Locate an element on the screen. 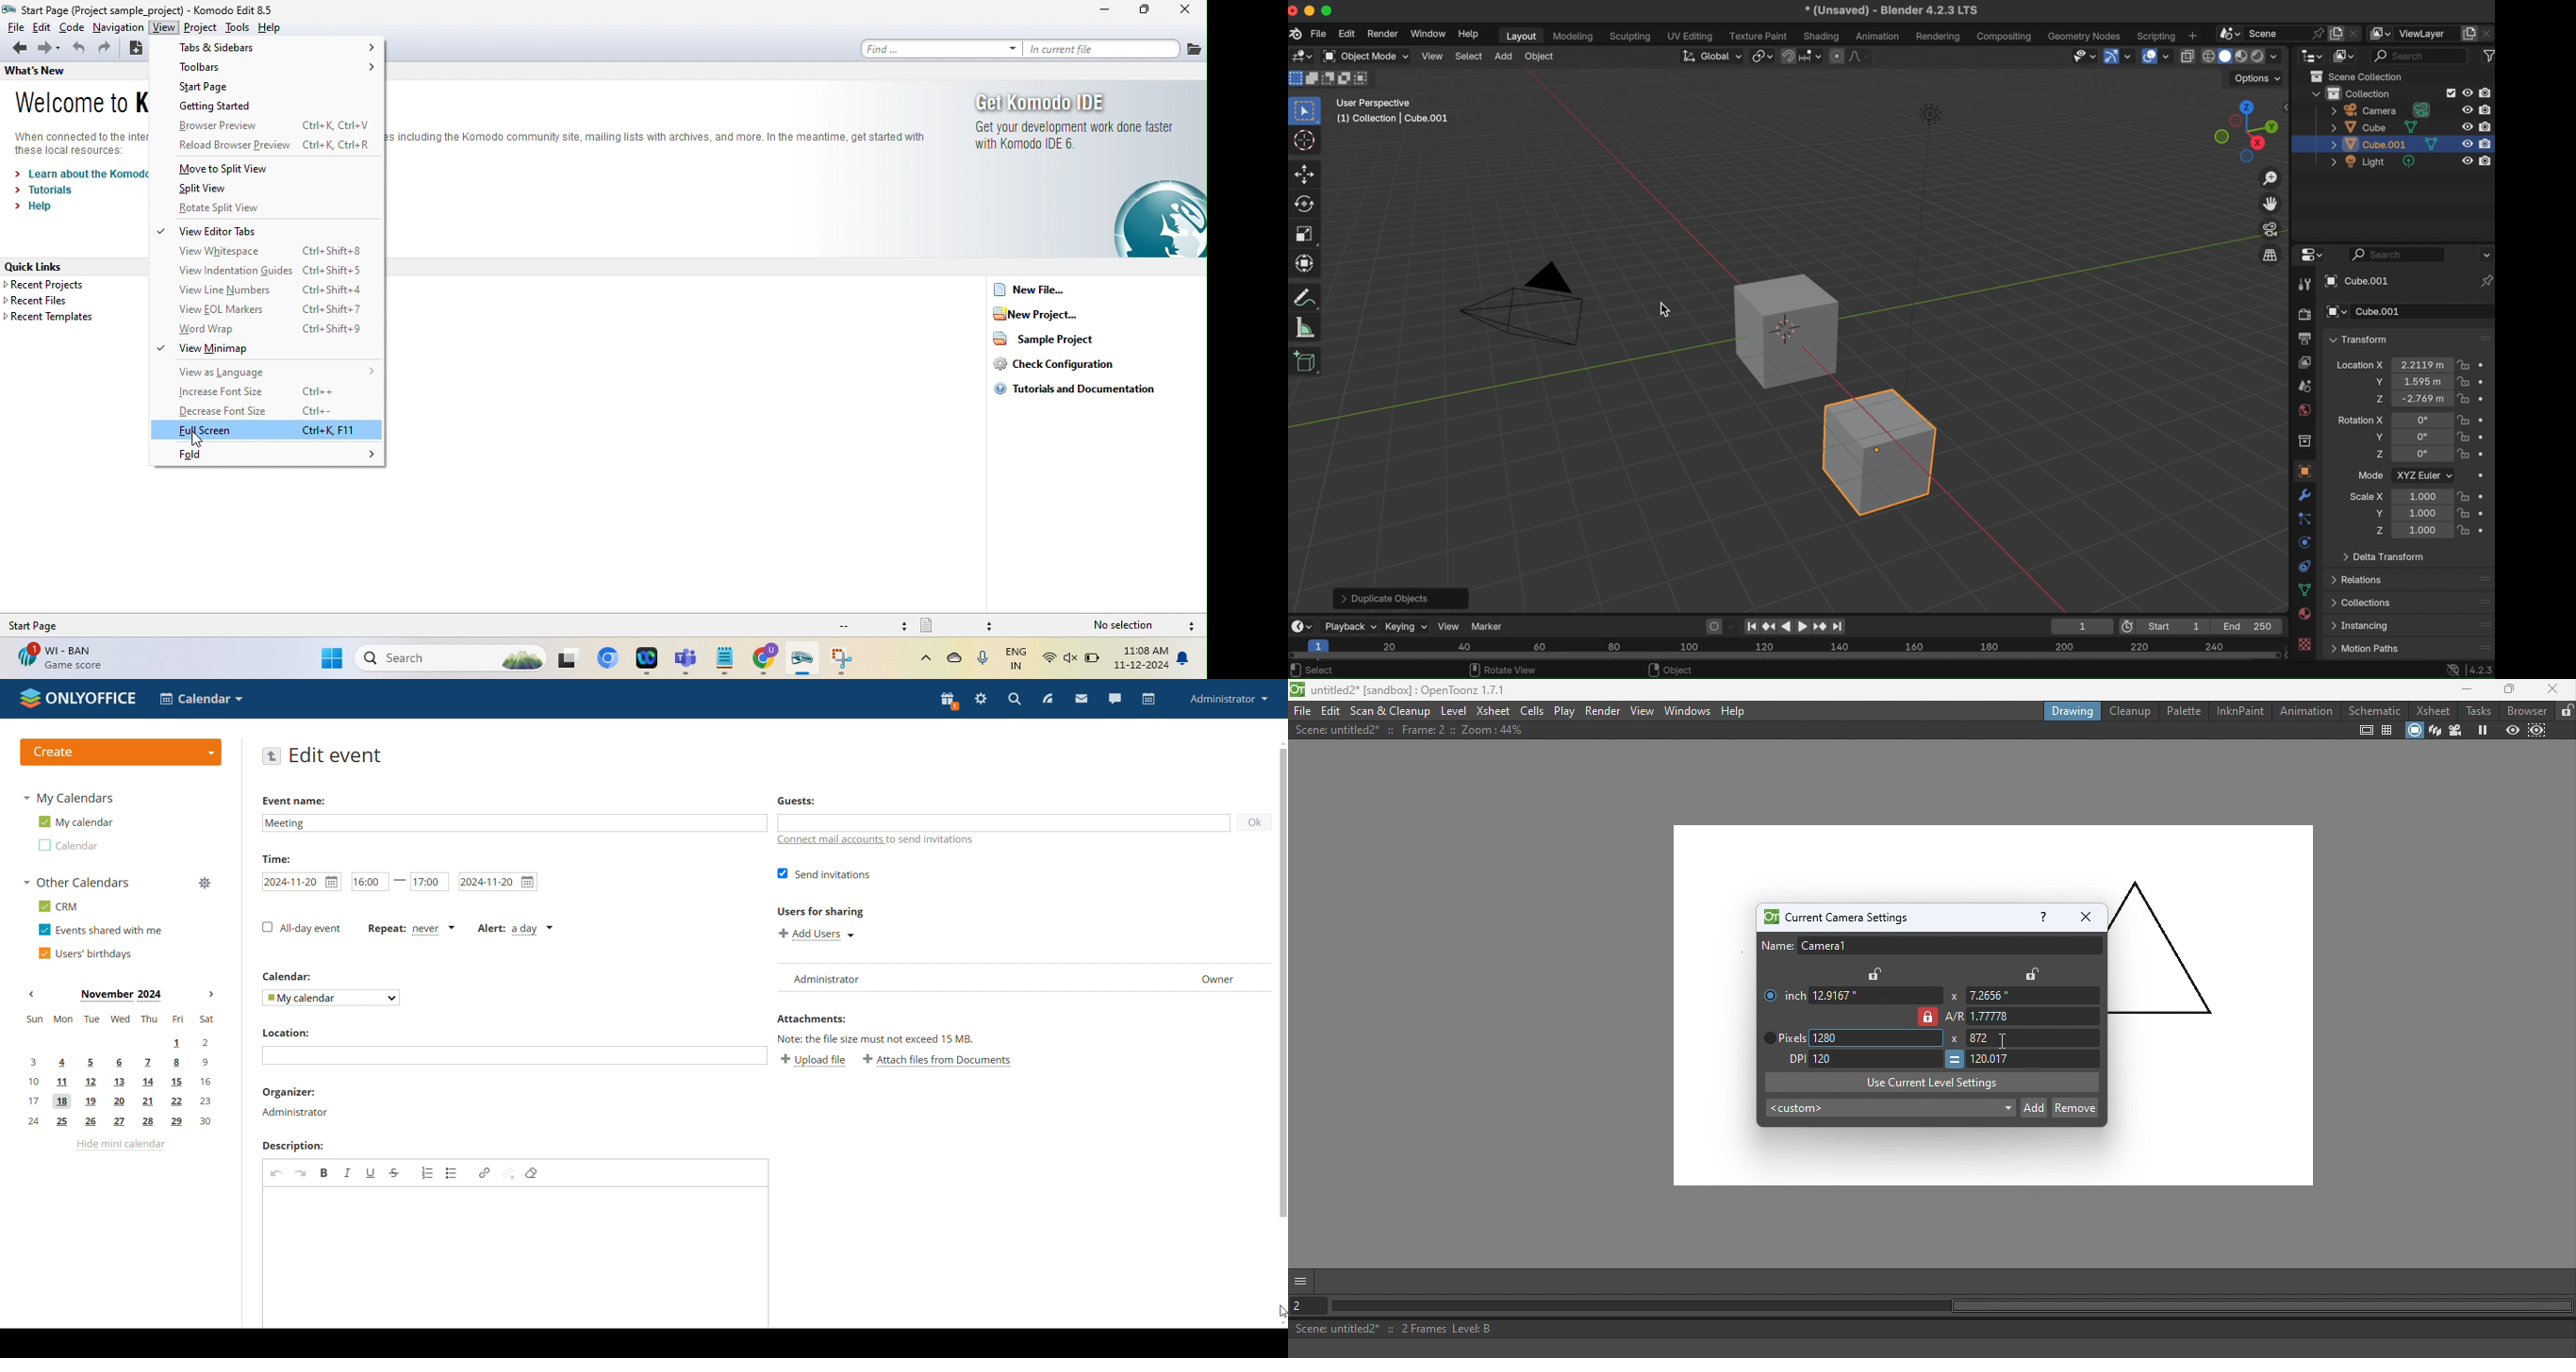 The width and height of the screenshot is (2576, 1372). rotation Z is located at coordinates (2379, 456).